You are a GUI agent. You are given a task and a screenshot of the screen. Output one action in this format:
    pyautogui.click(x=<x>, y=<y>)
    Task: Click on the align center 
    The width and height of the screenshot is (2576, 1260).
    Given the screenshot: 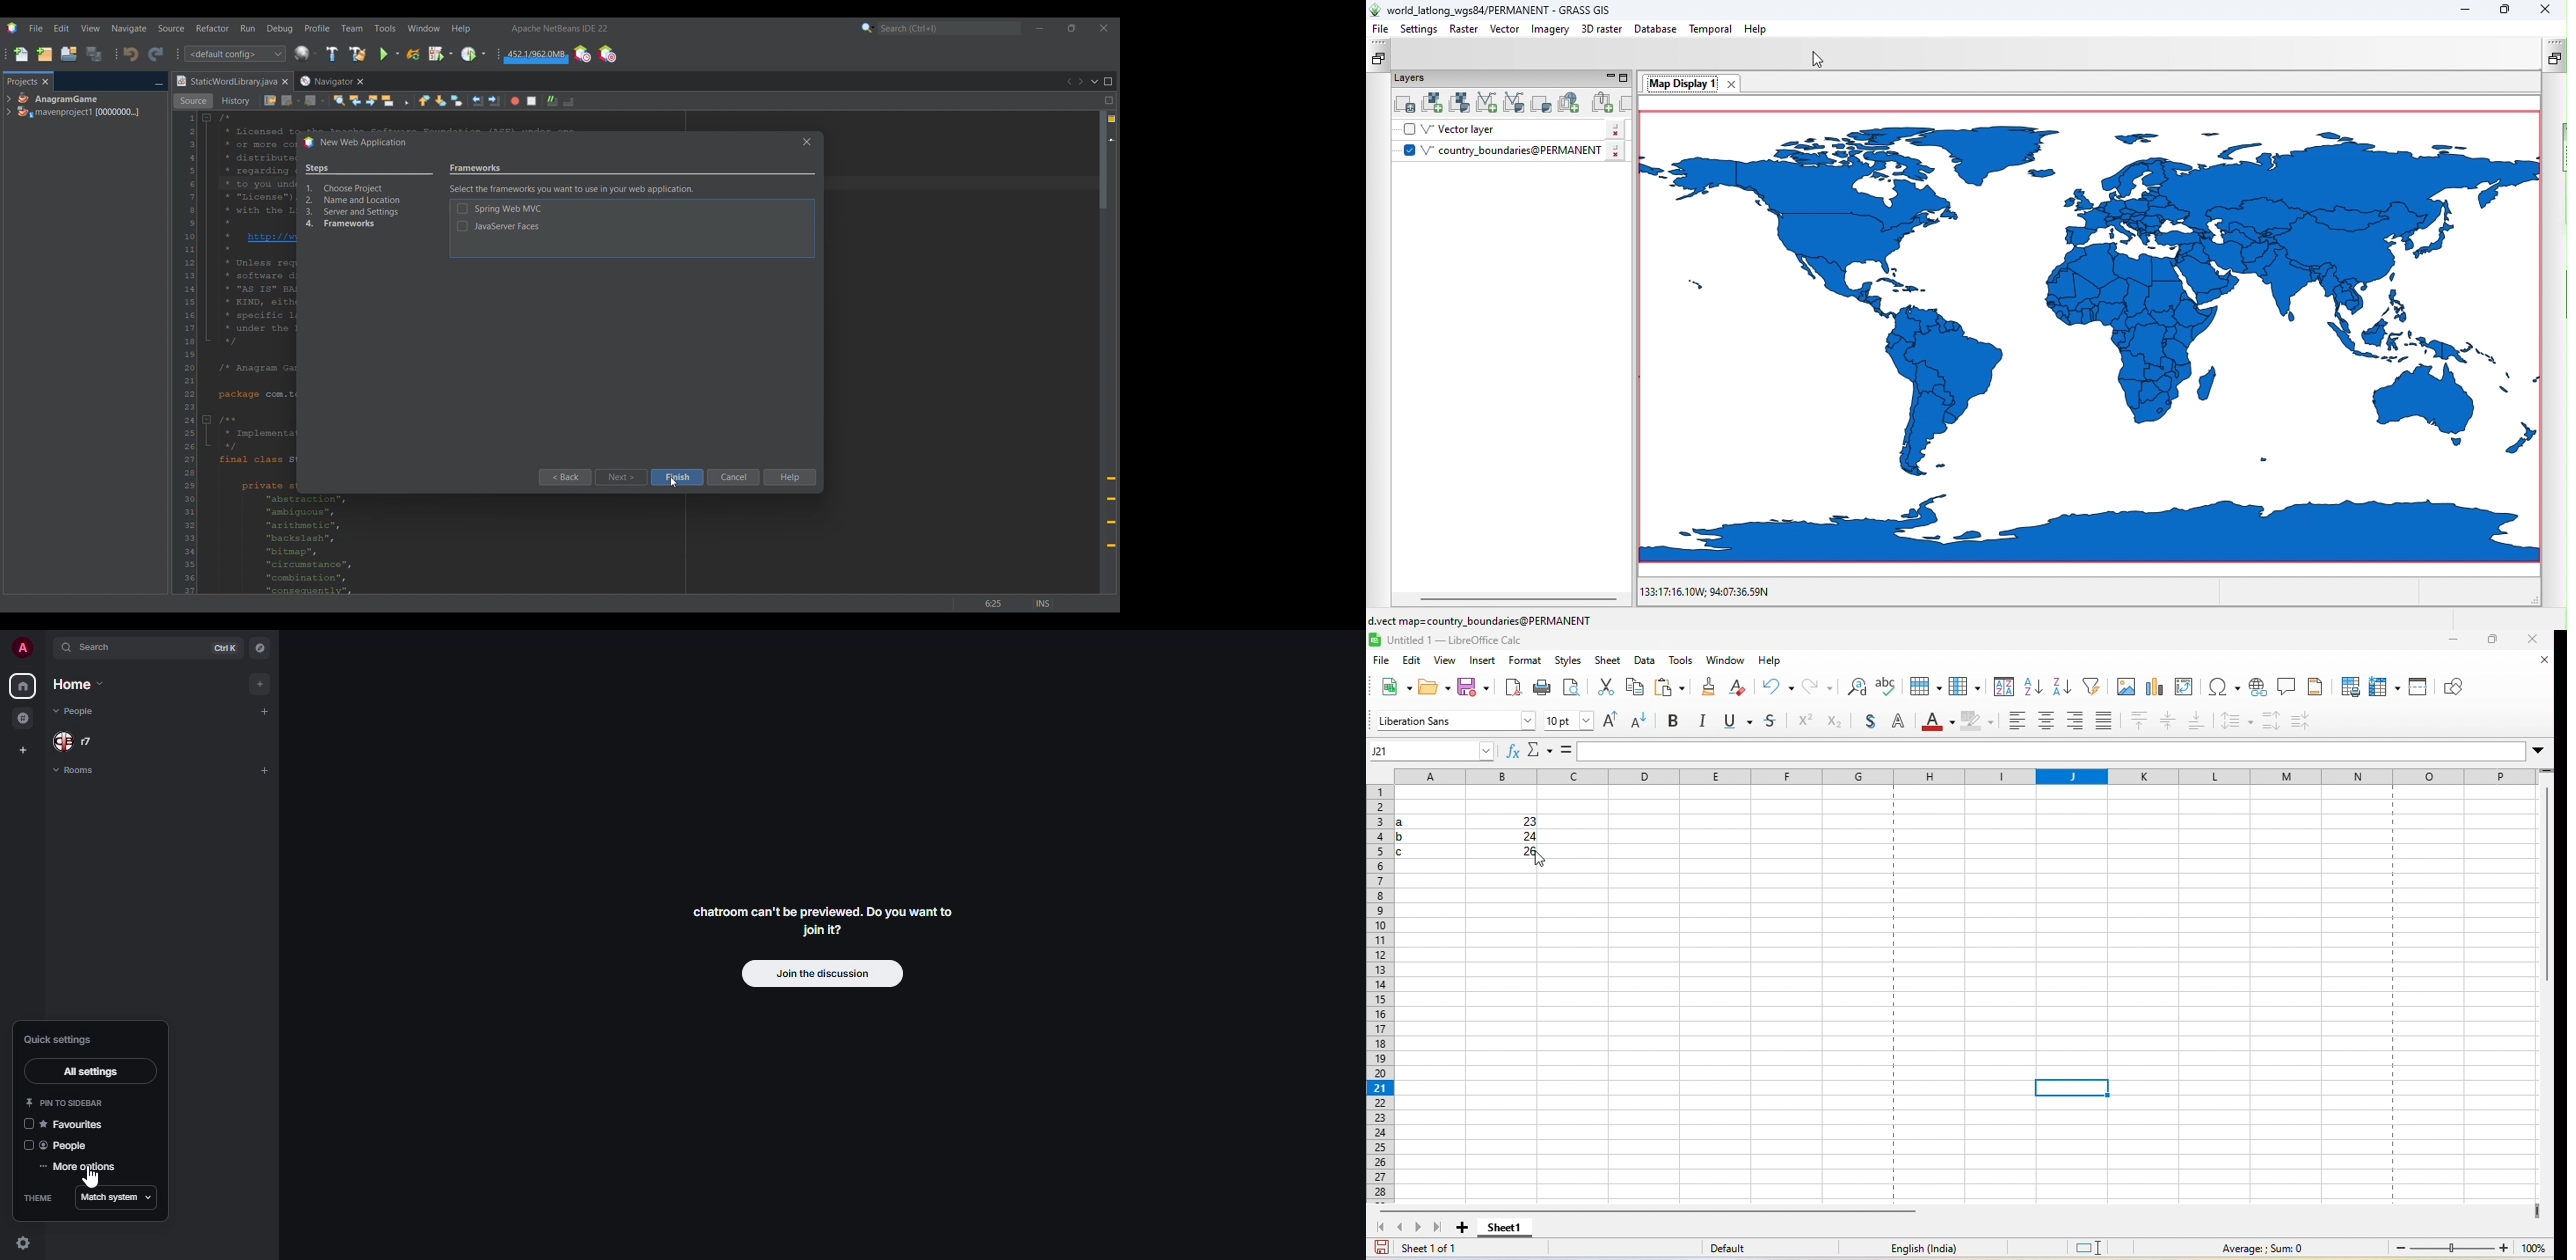 What is the action you would take?
    pyautogui.click(x=2046, y=721)
    